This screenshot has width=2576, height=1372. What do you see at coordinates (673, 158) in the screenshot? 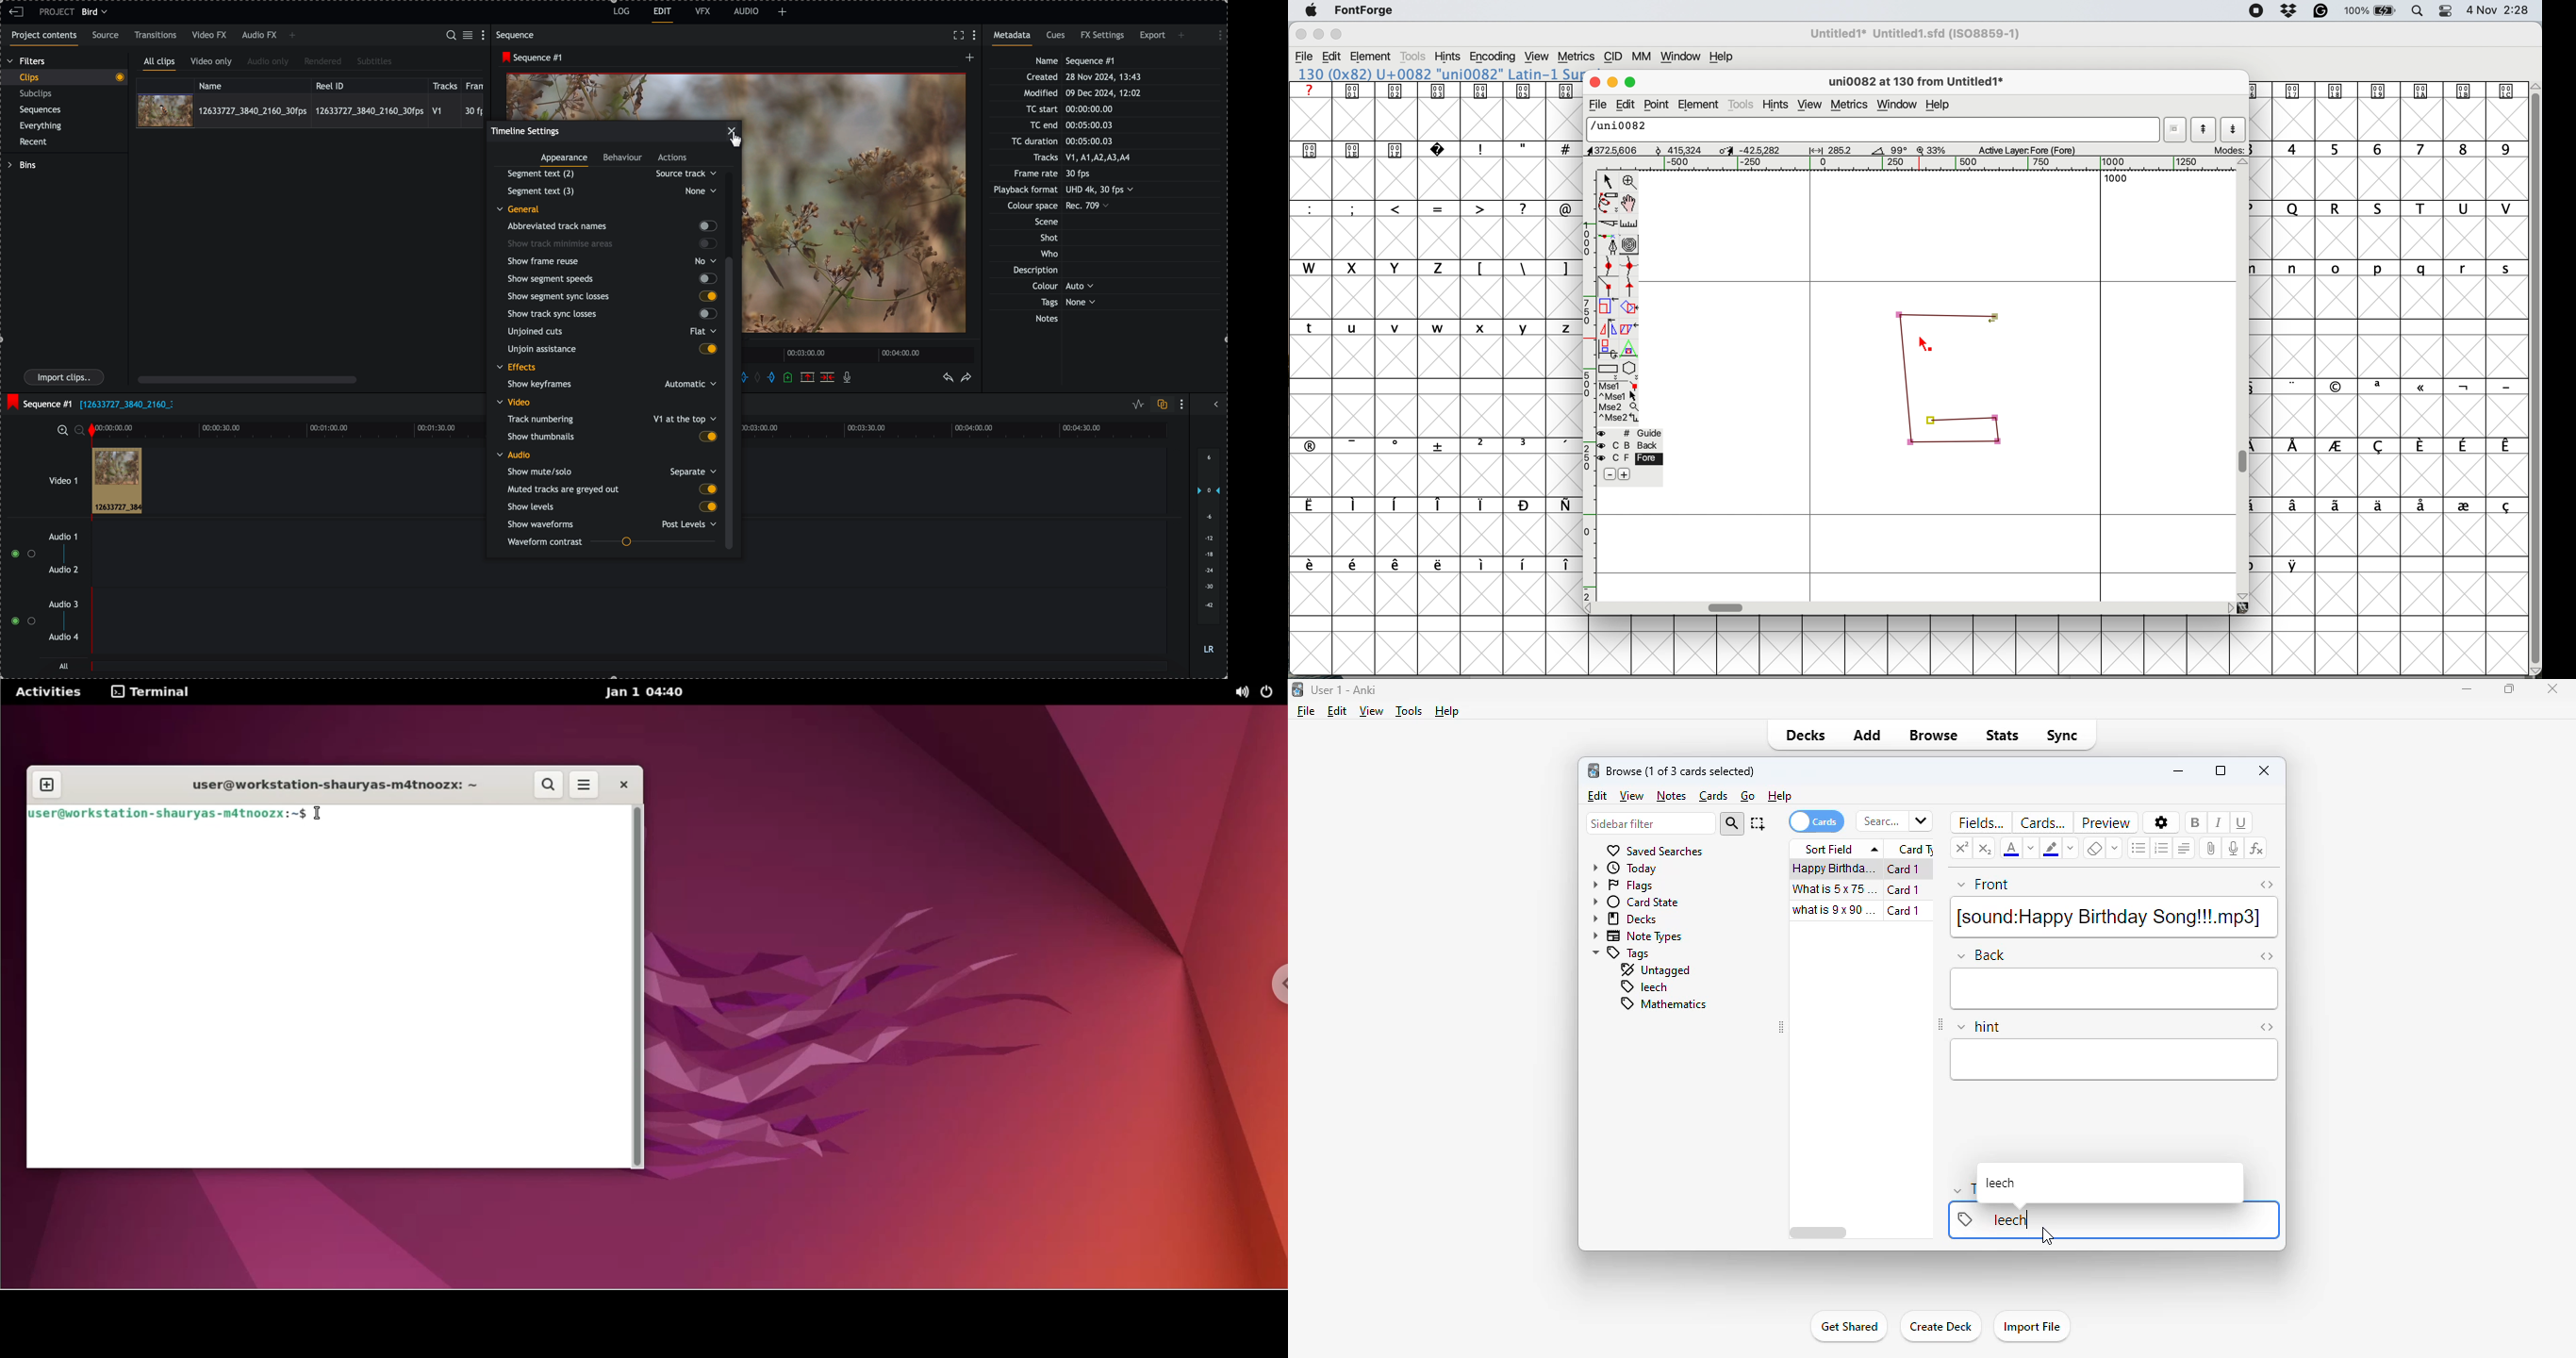
I see `actions` at bounding box center [673, 158].